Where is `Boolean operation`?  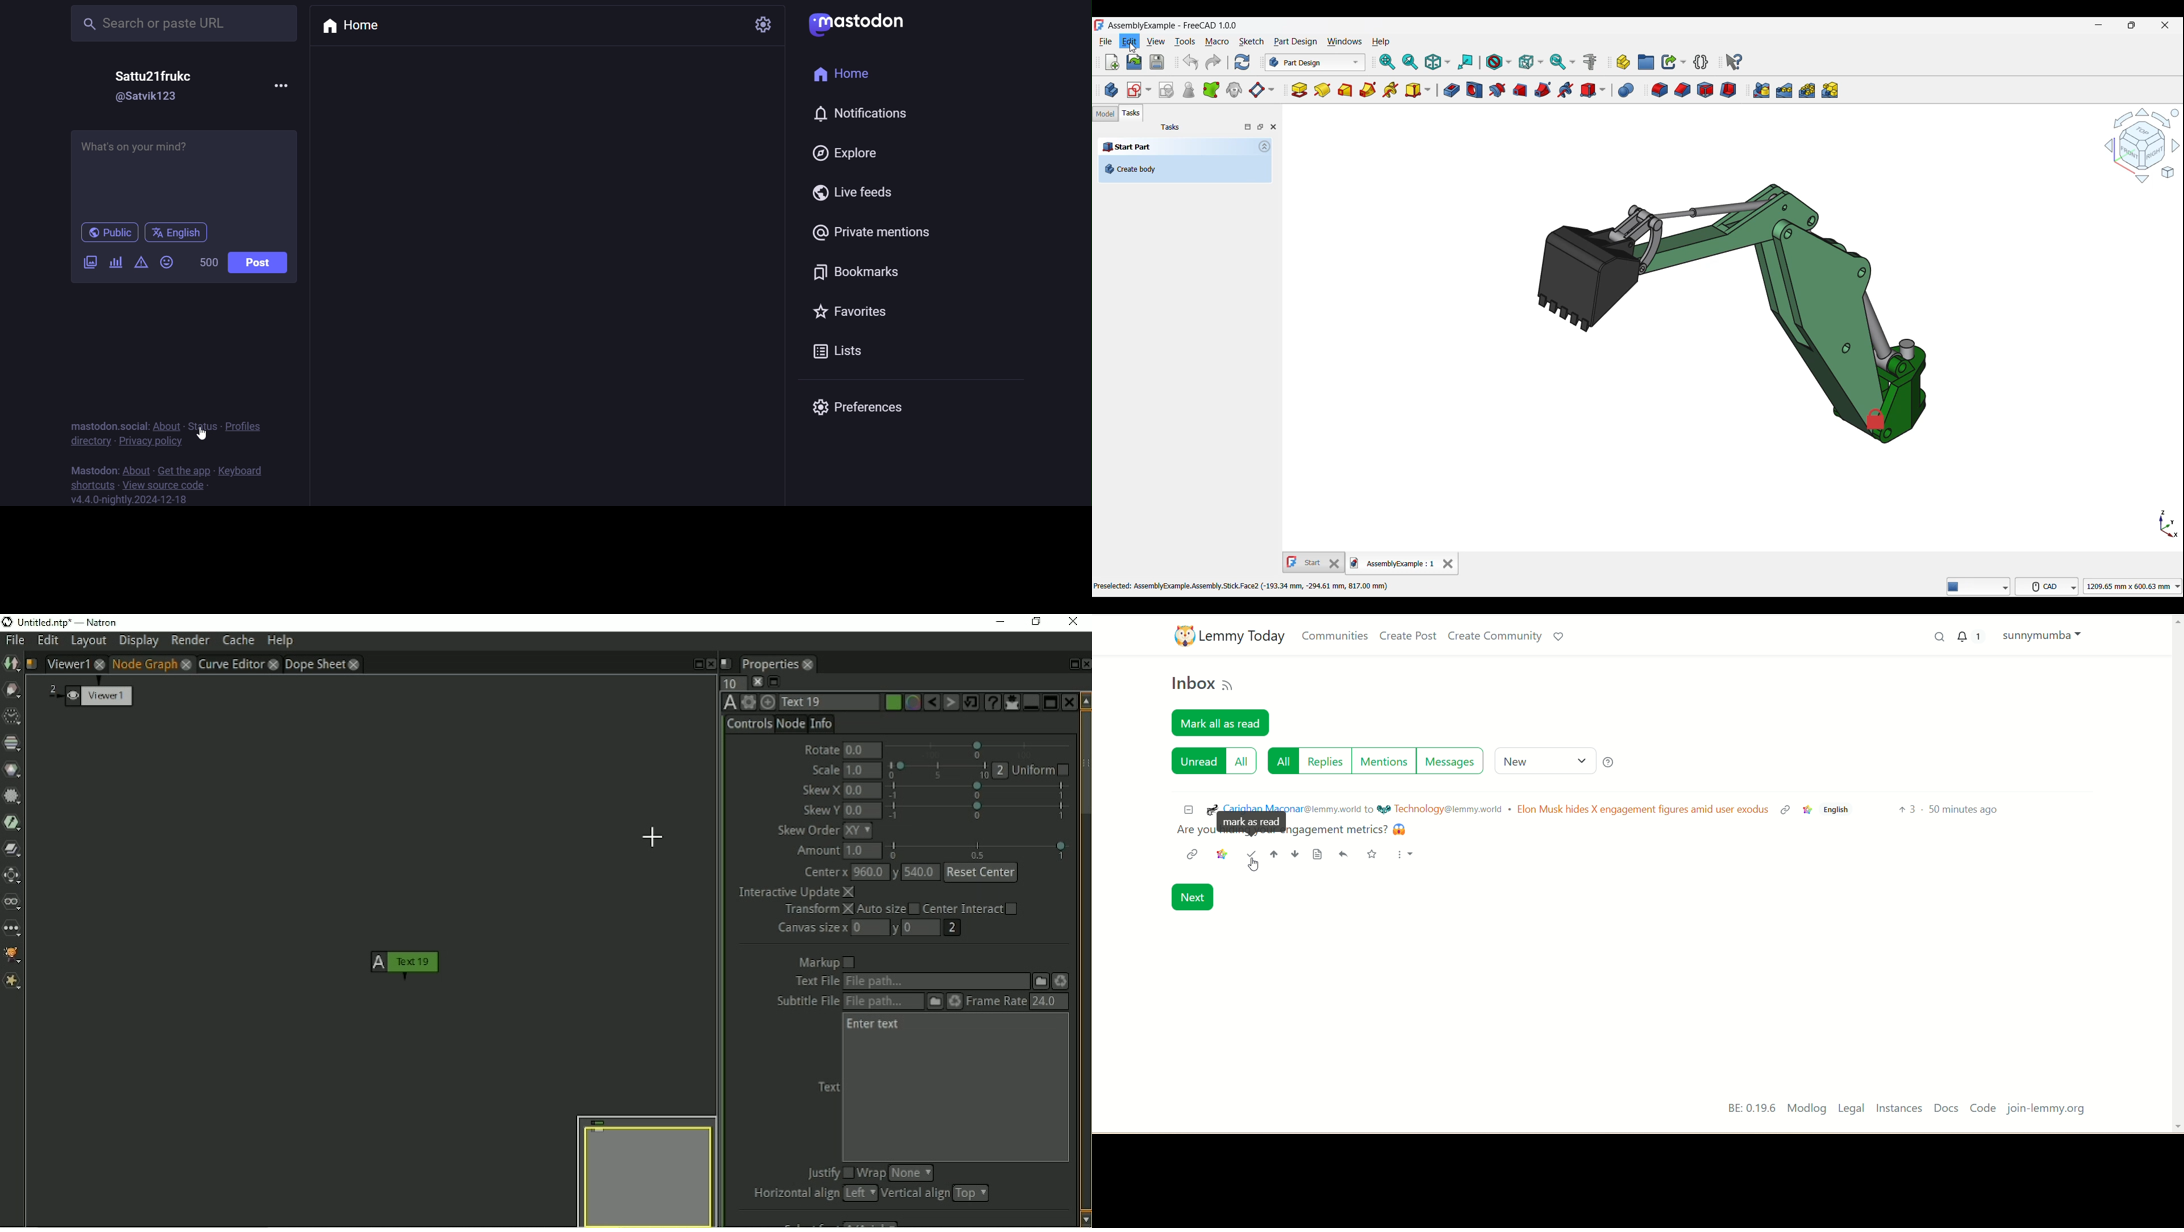
Boolean operation is located at coordinates (1626, 90).